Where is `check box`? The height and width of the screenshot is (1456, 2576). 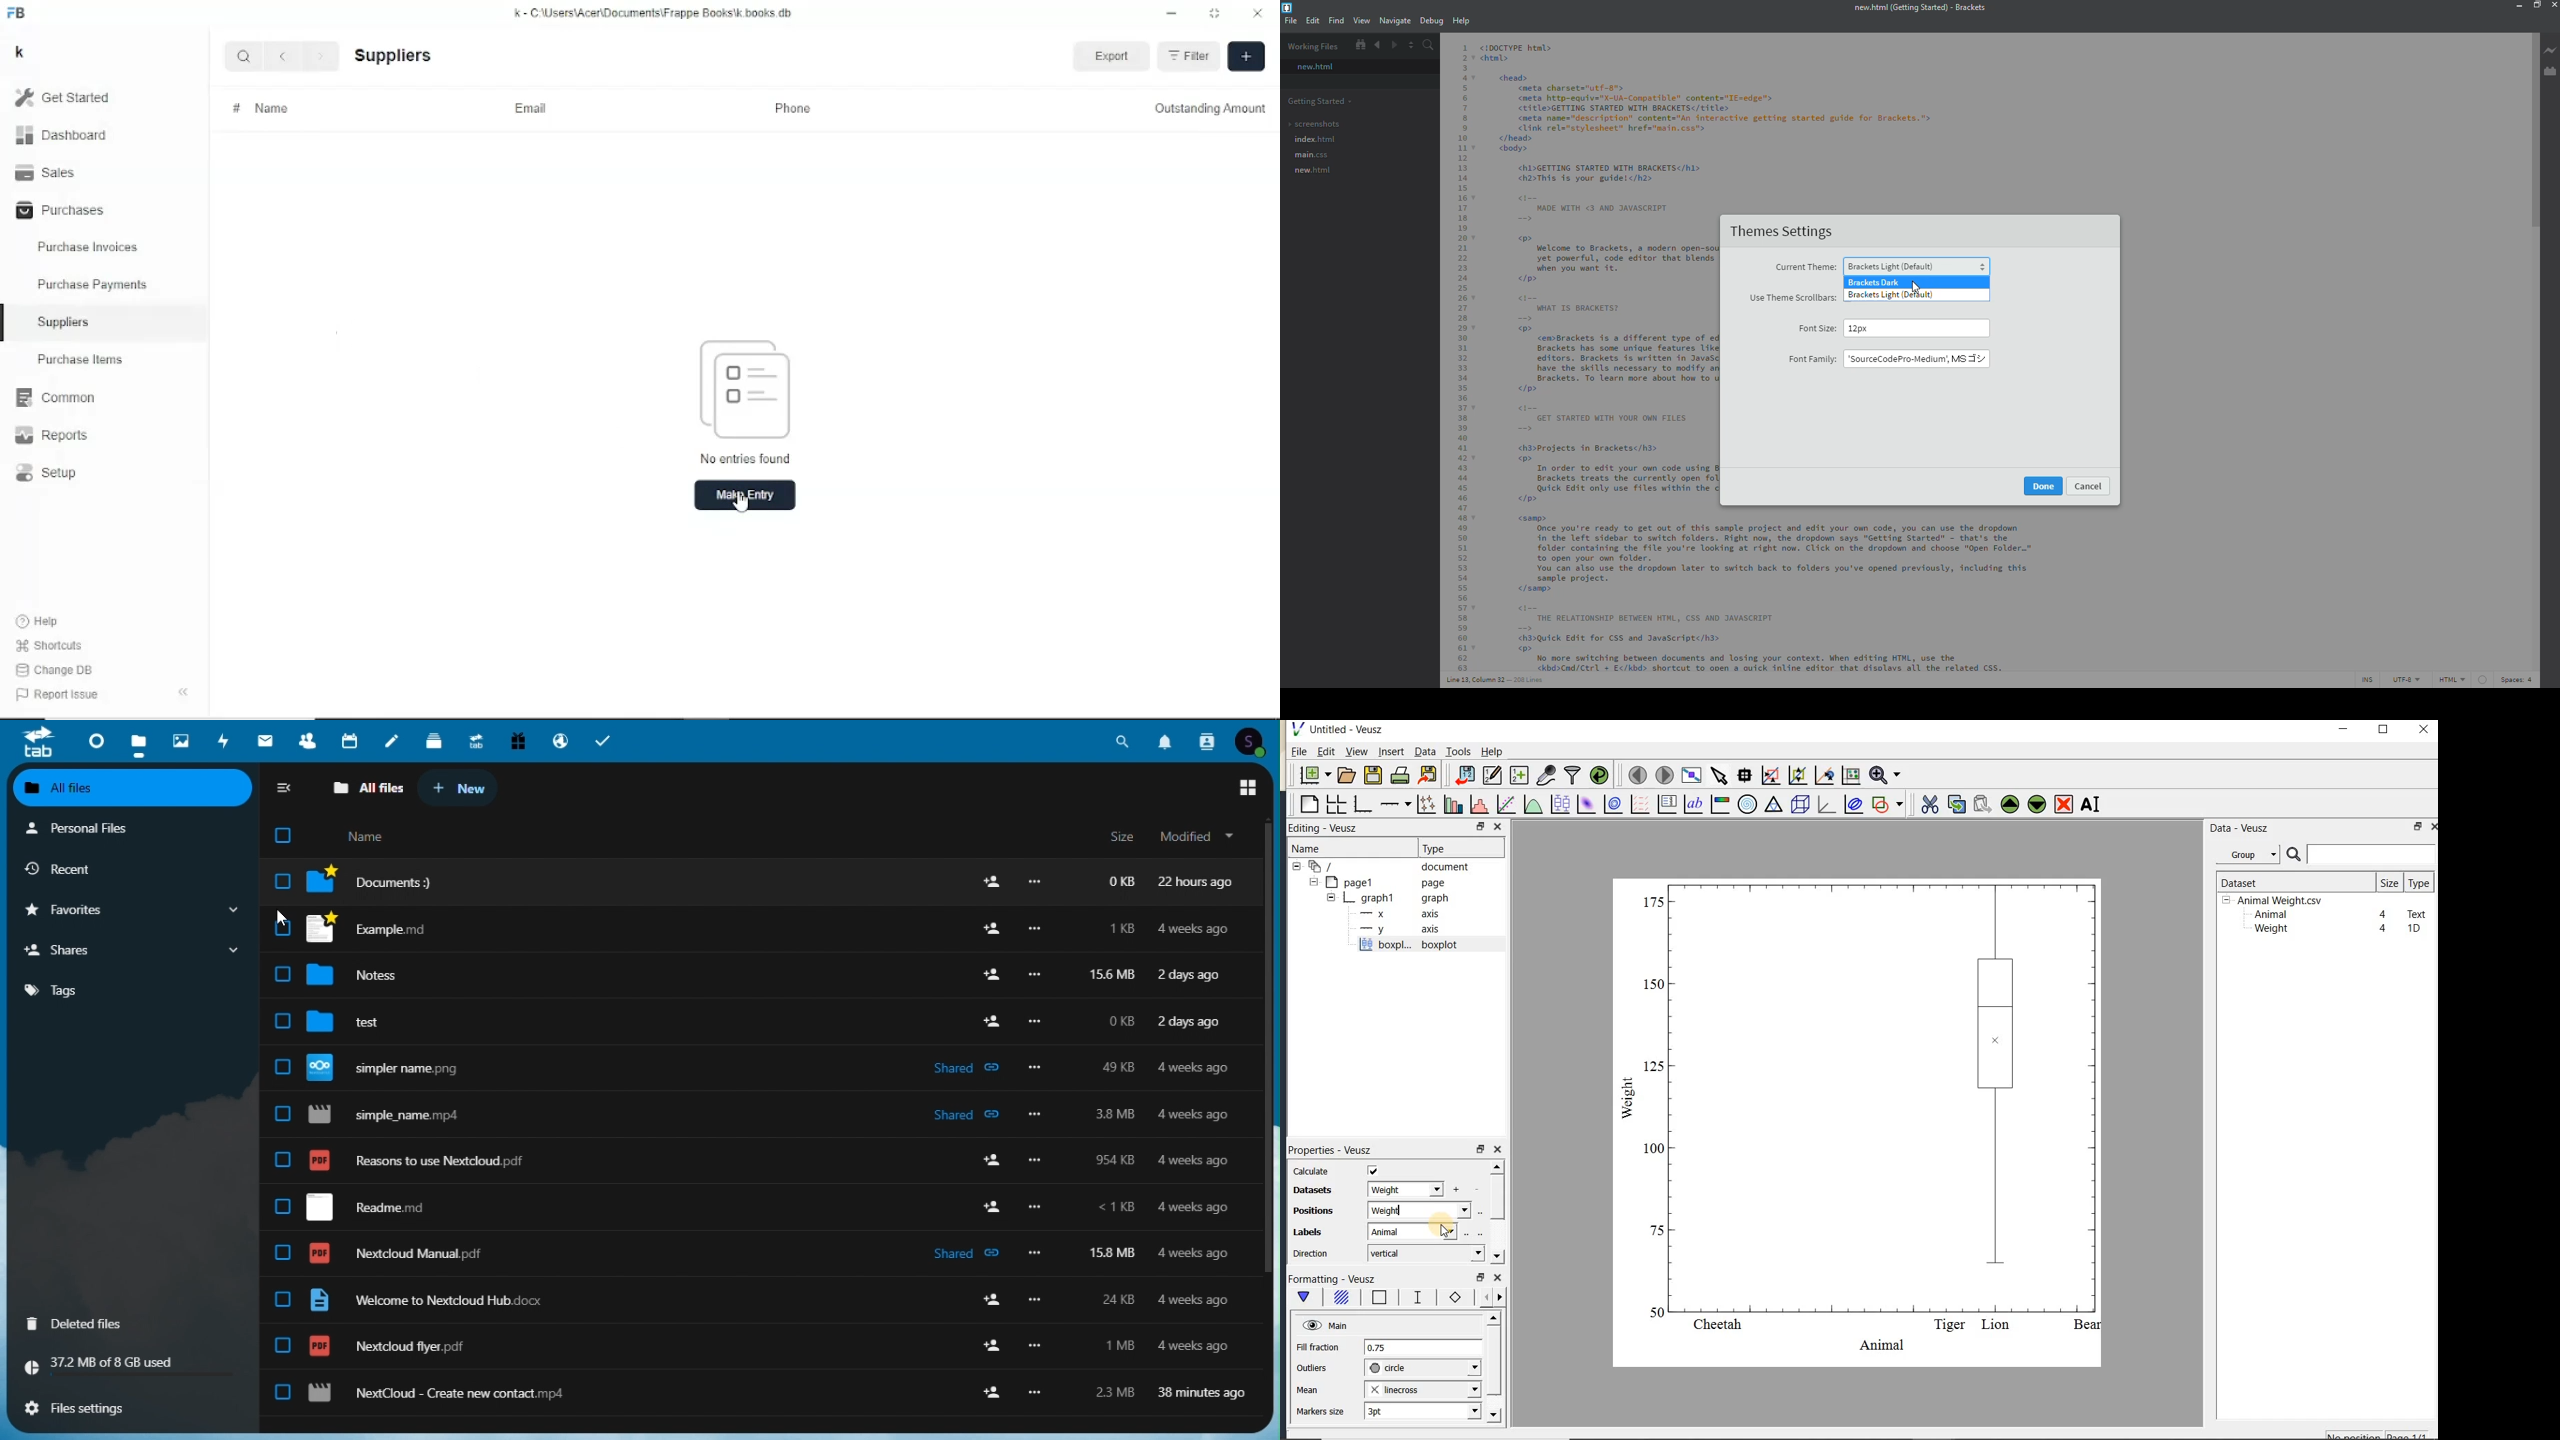
check box is located at coordinates (283, 834).